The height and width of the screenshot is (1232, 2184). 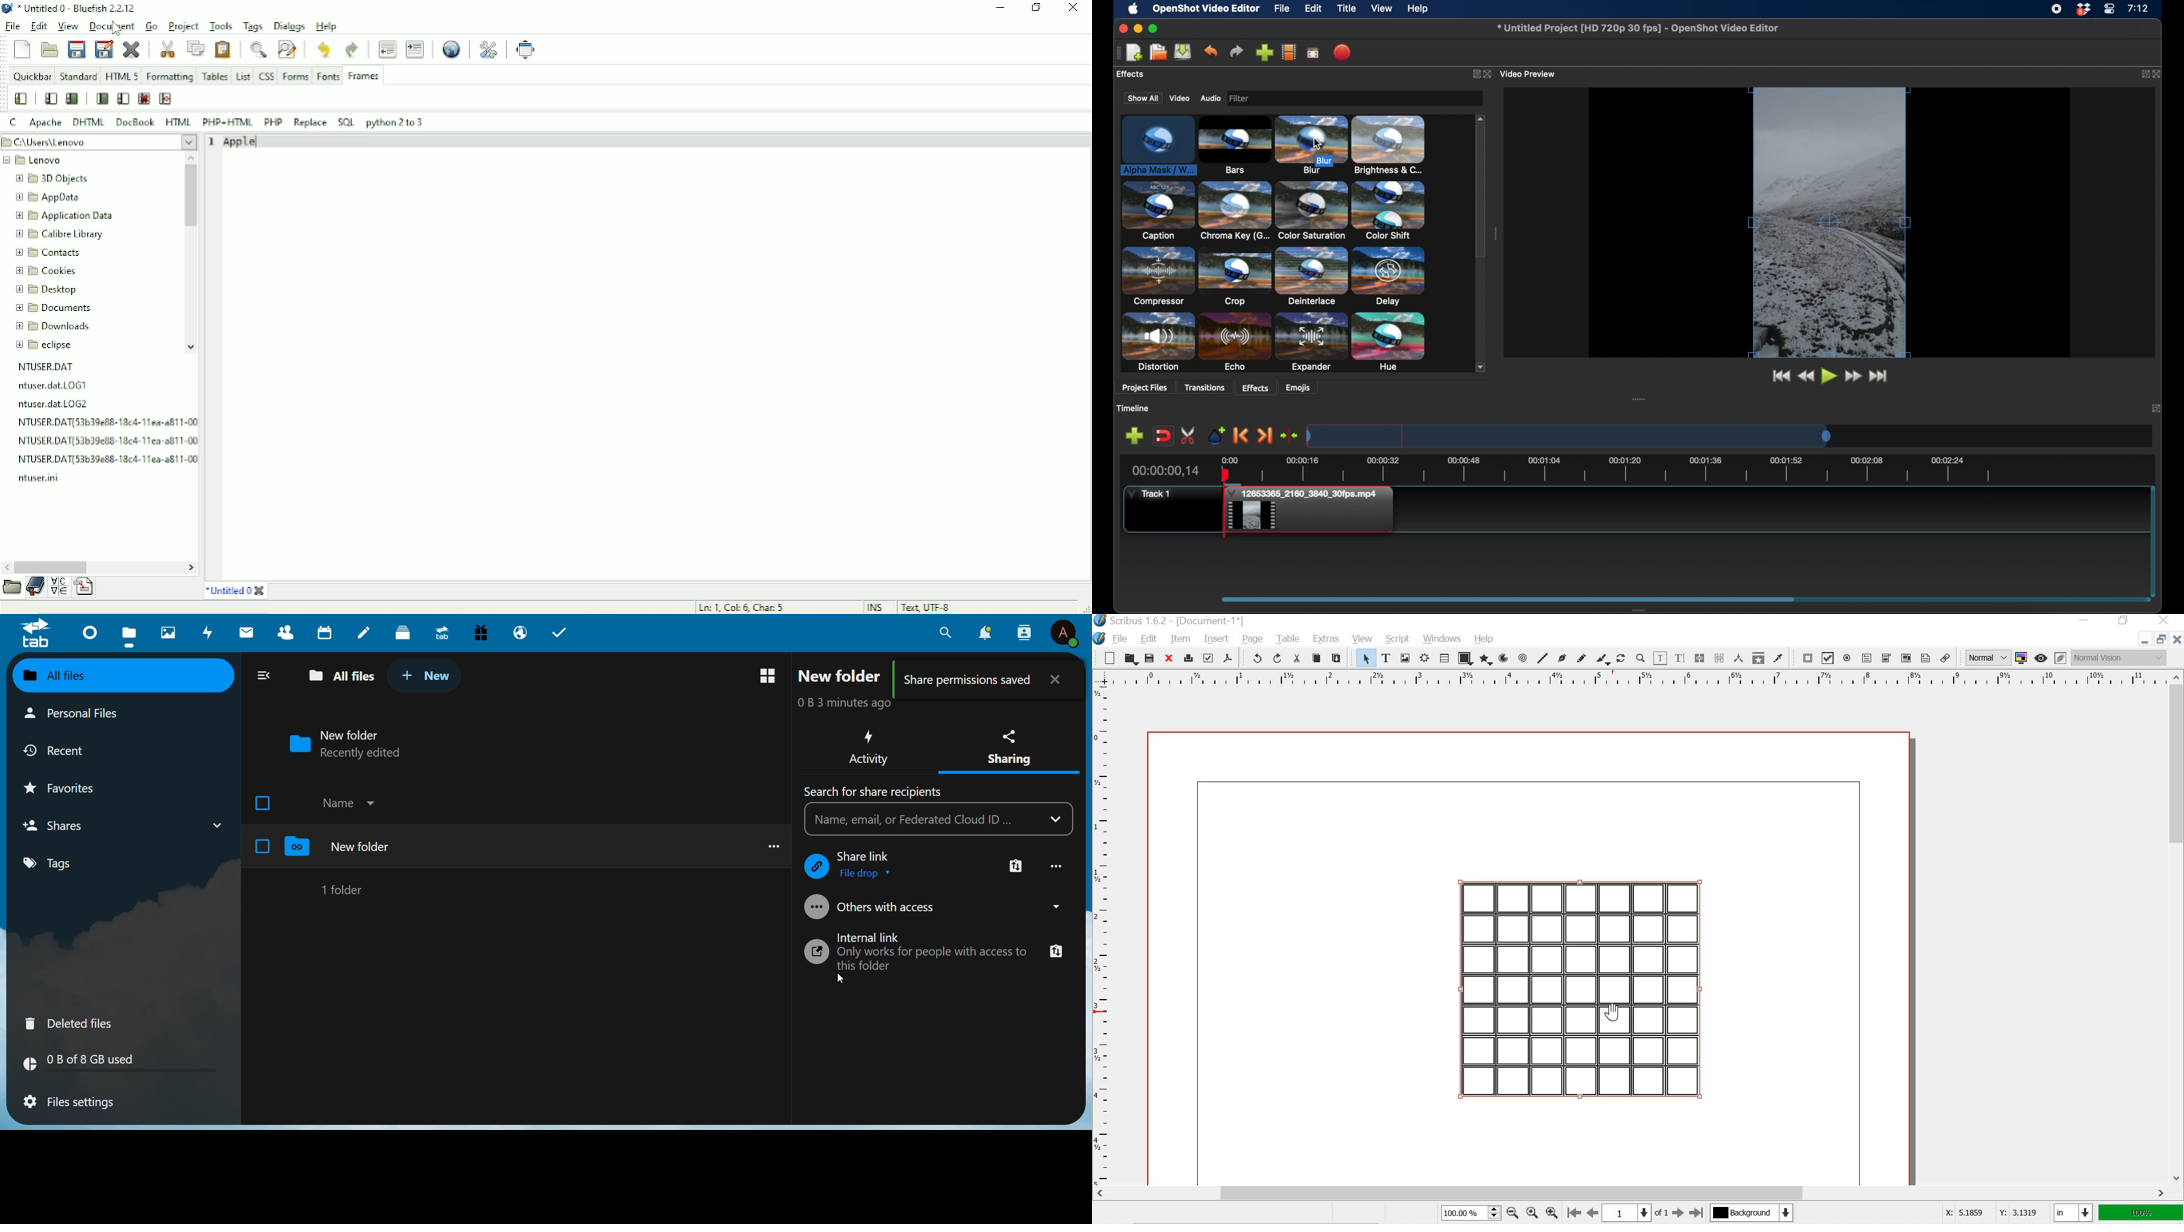 What do you see at coordinates (1255, 657) in the screenshot?
I see `undo` at bounding box center [1255, 657].